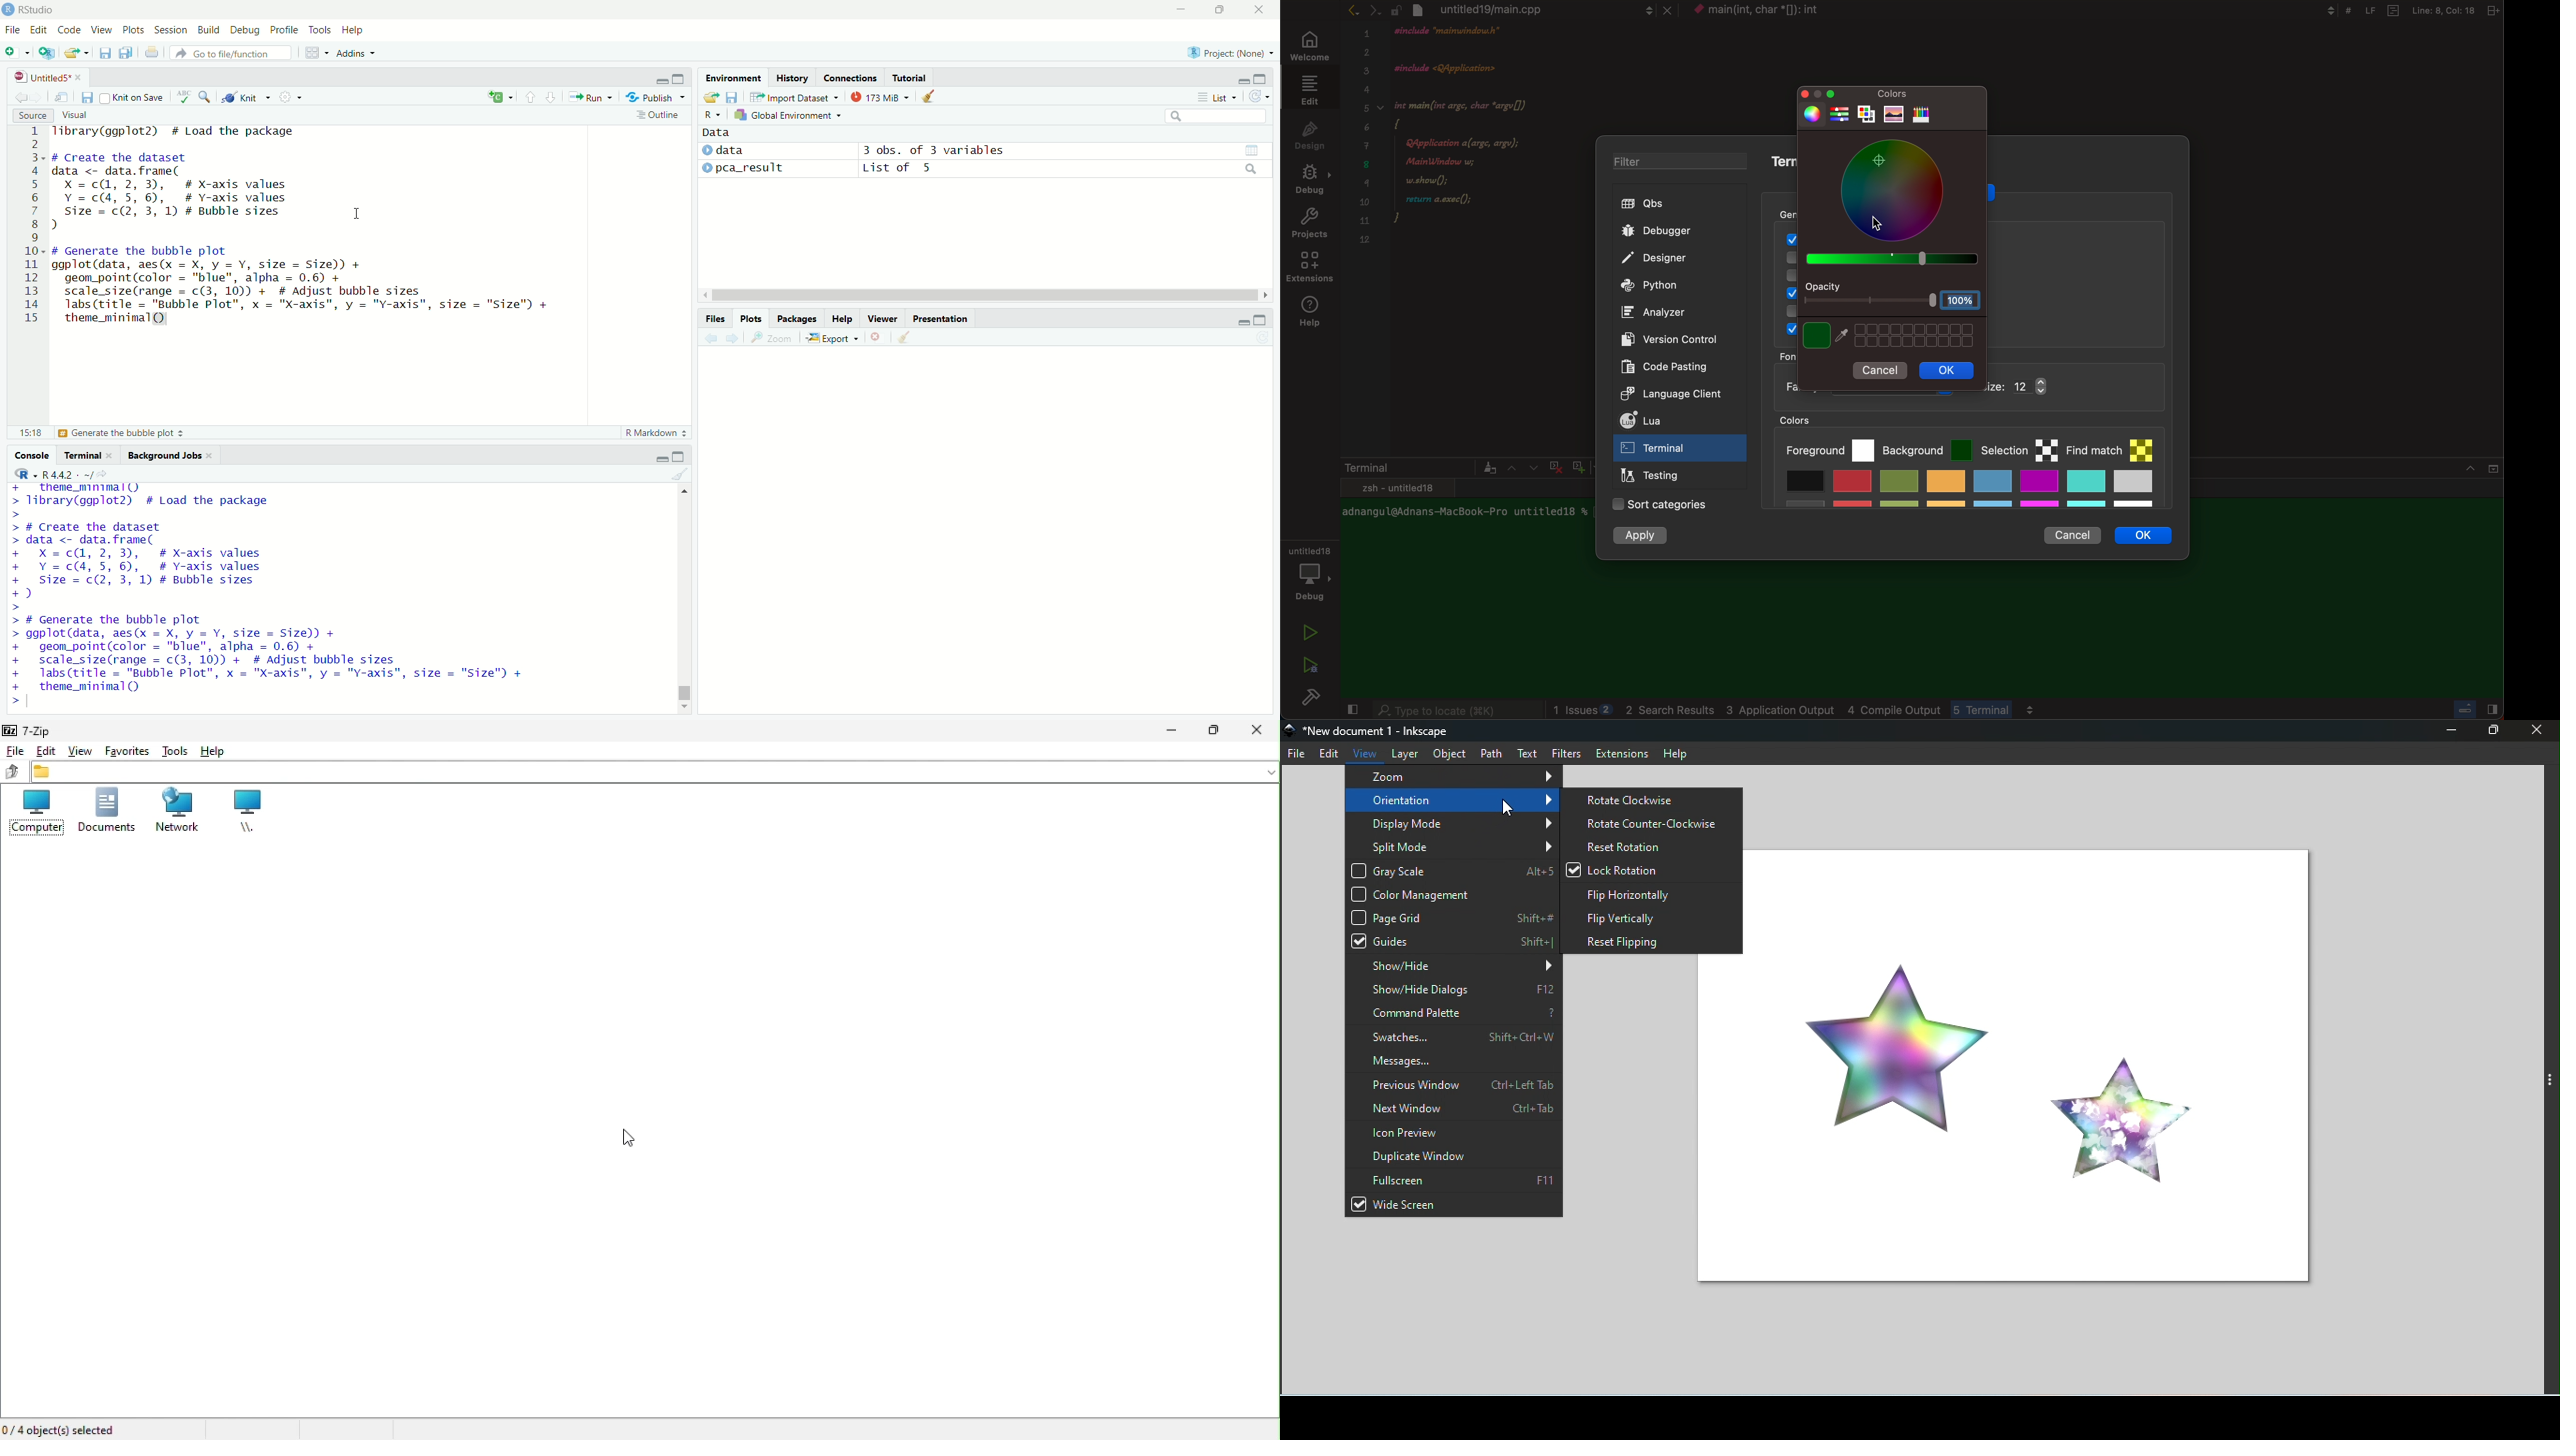 The height and width of the screenshot is (1456, 2576). Describe the element at coordinates (2498, 732) in the screenshot. I see `Maximize` at that location.